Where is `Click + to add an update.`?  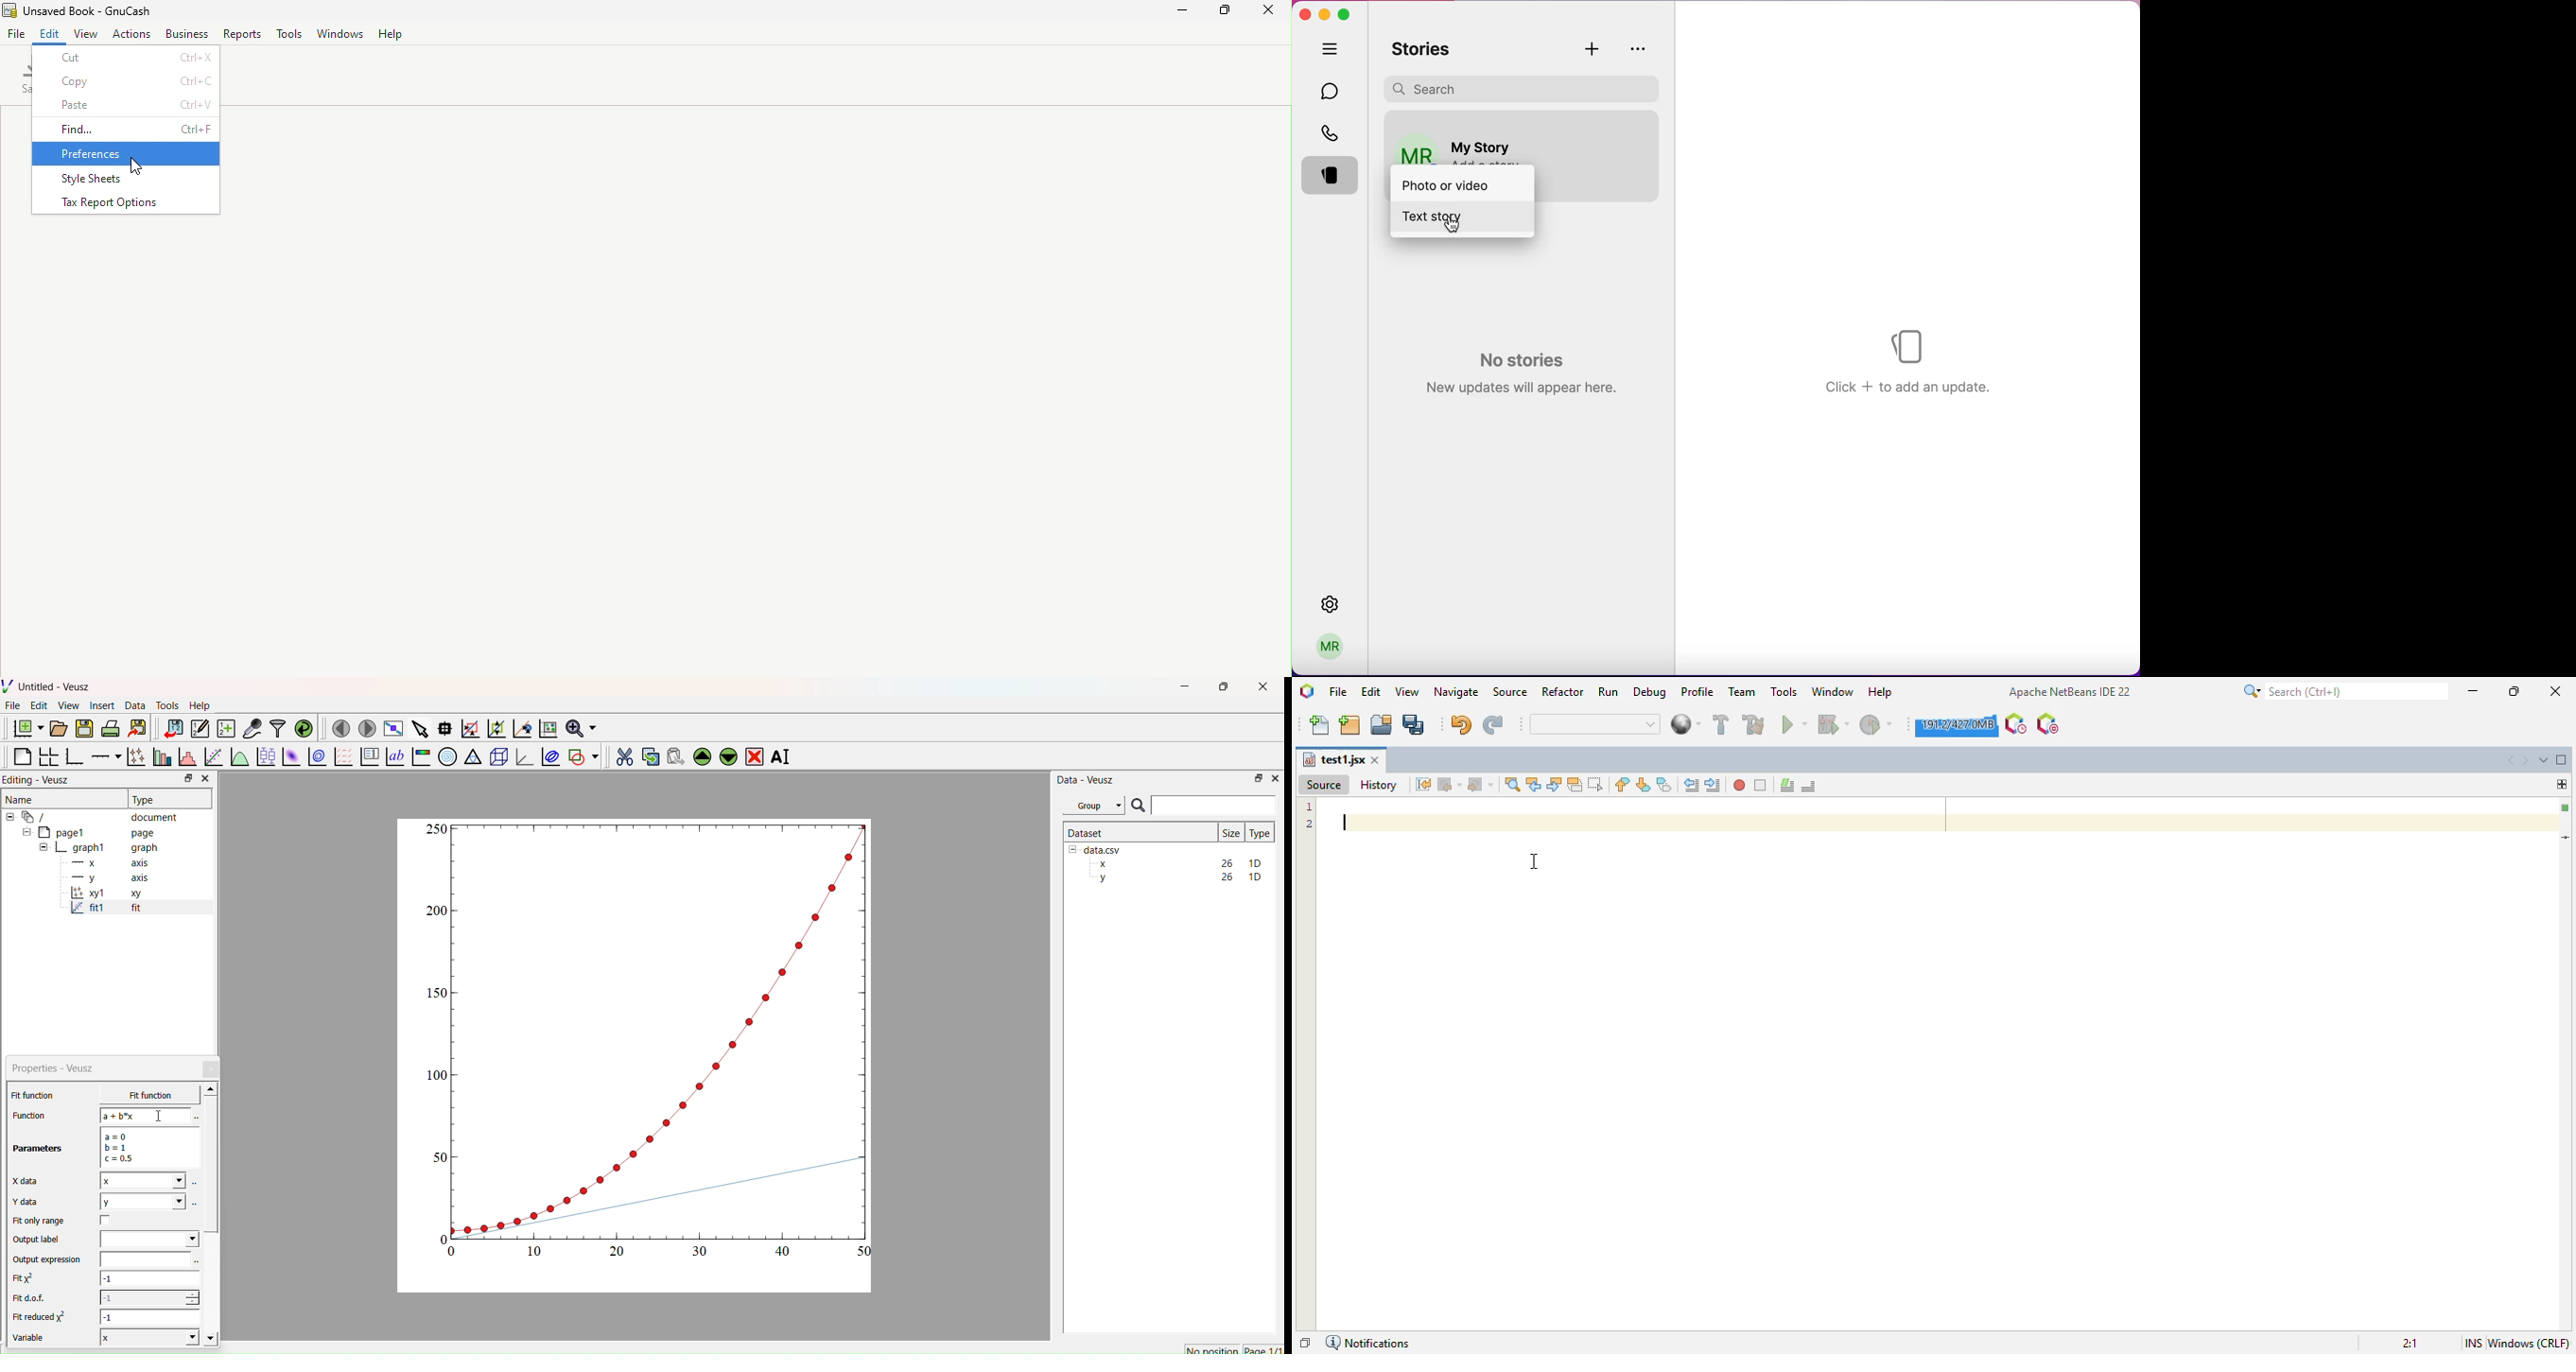 Click + to add an update. is located at coordinates (1909, 386).